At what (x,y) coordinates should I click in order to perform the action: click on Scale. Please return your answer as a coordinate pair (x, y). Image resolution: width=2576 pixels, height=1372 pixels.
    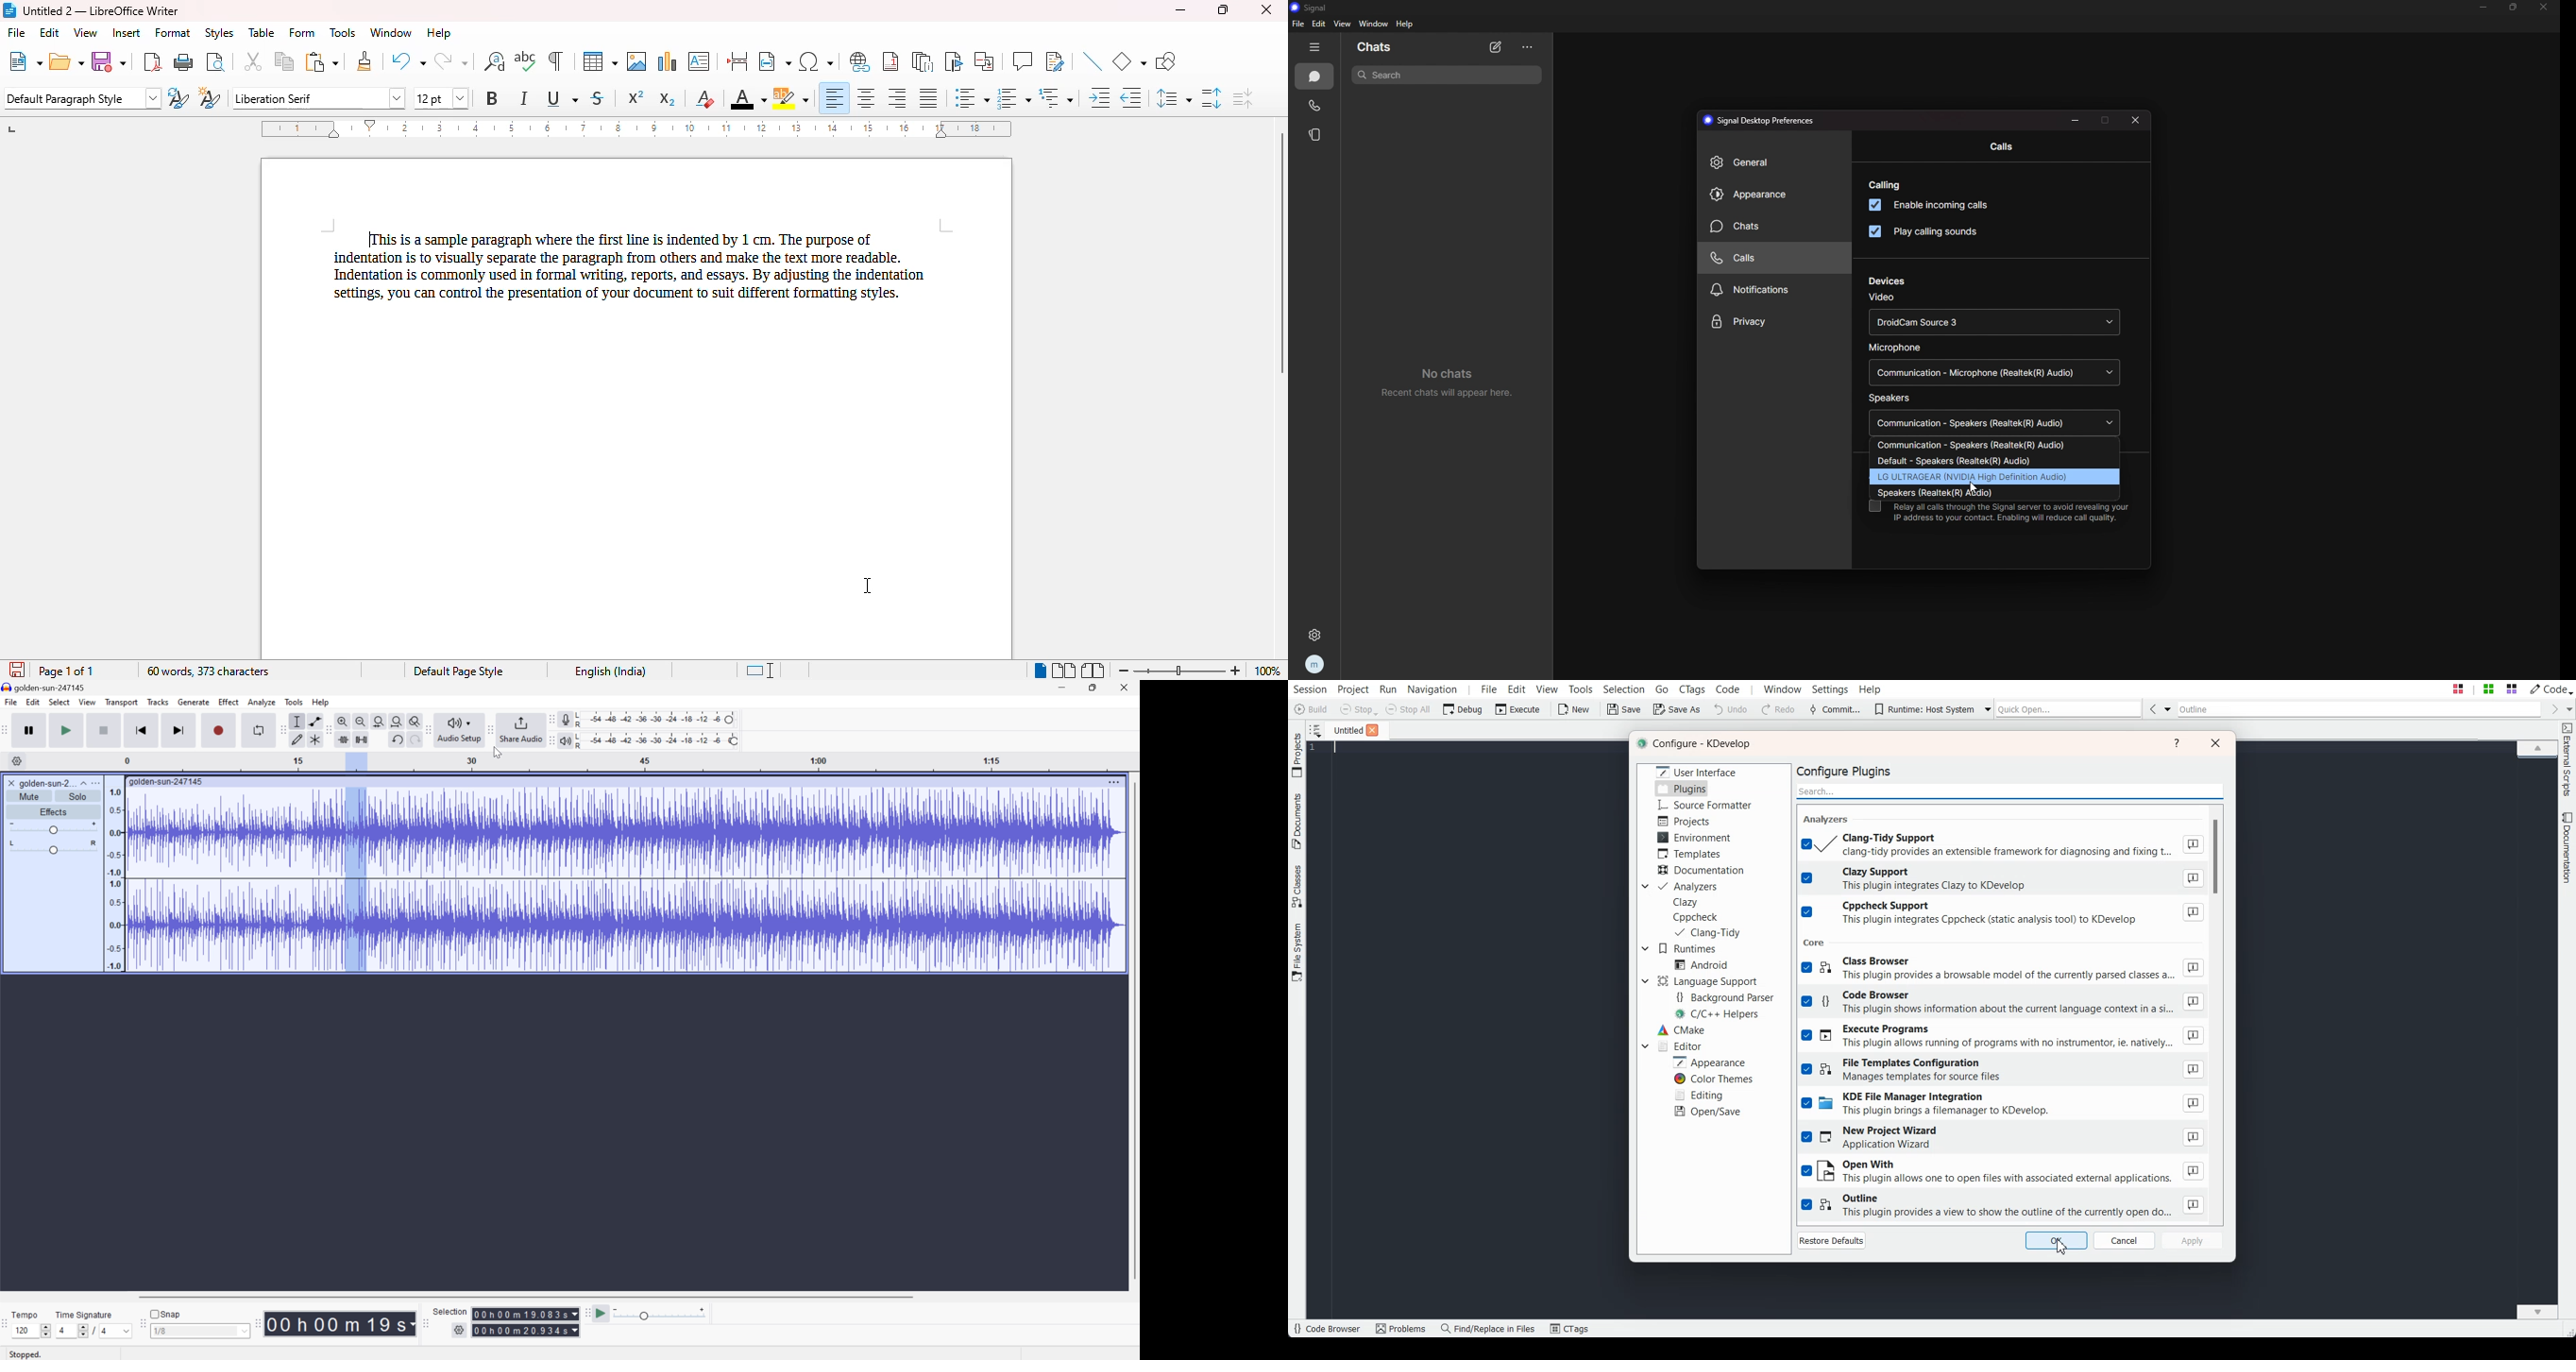
    Looking at the image, I should click on (632, 762).